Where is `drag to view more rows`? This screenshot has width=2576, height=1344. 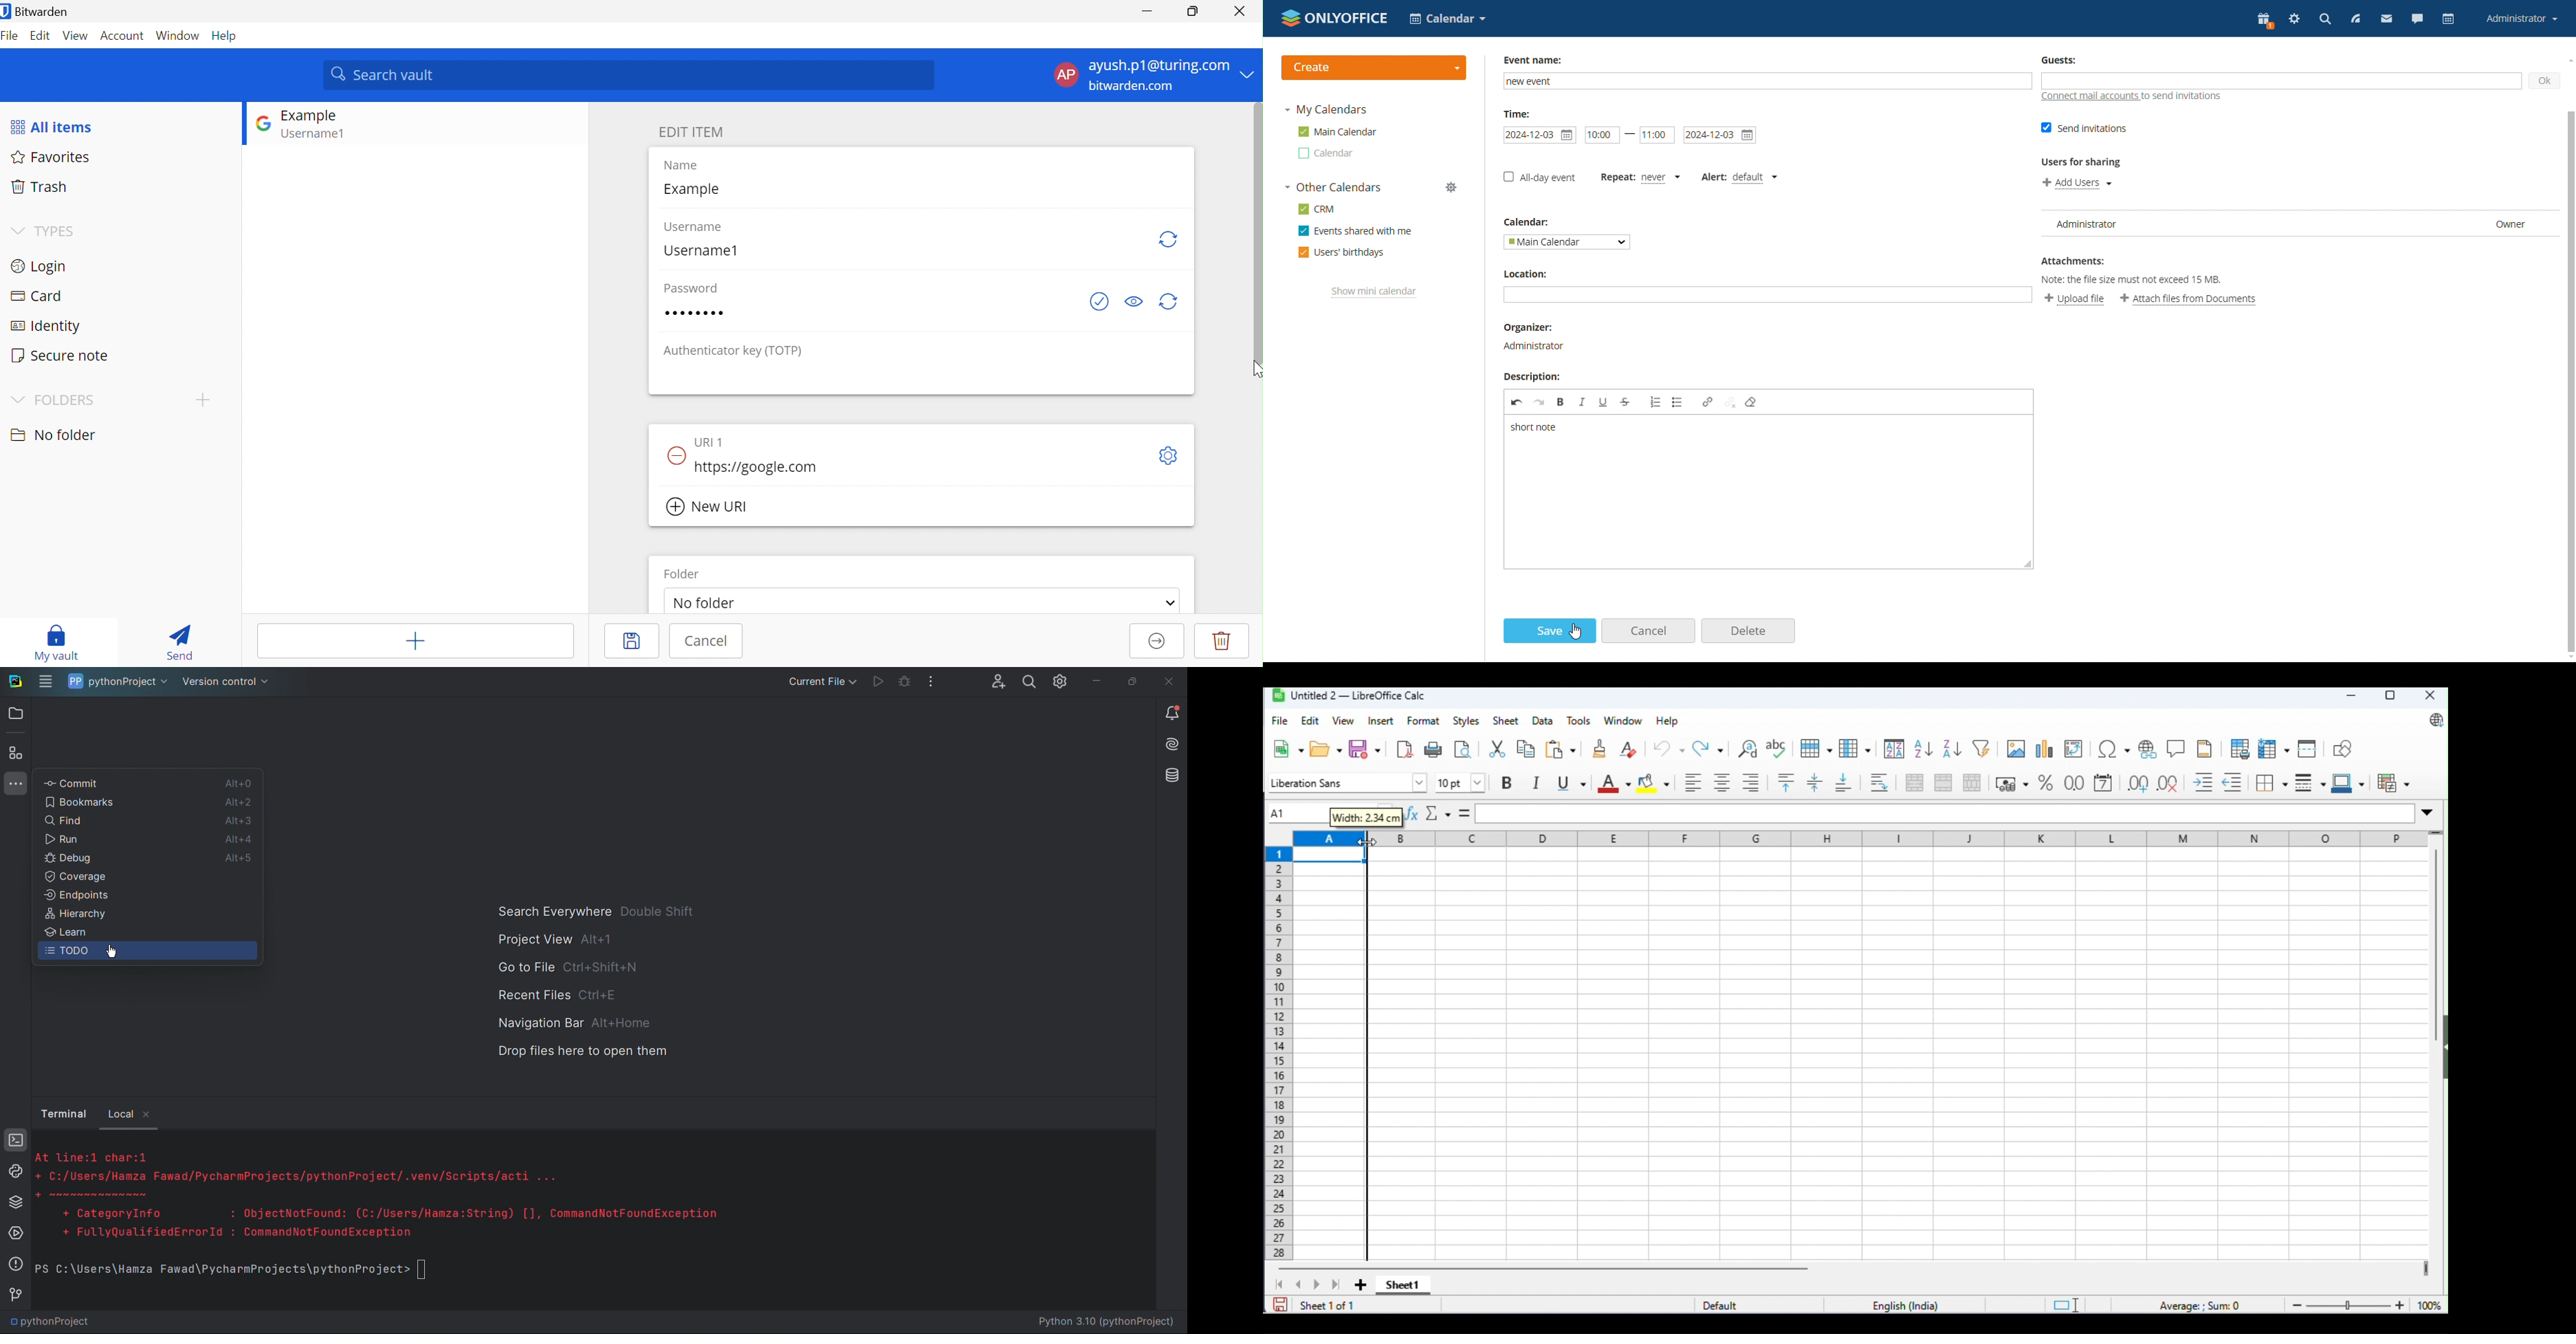
drag to view more rows is located at coordinates (2437, 833).